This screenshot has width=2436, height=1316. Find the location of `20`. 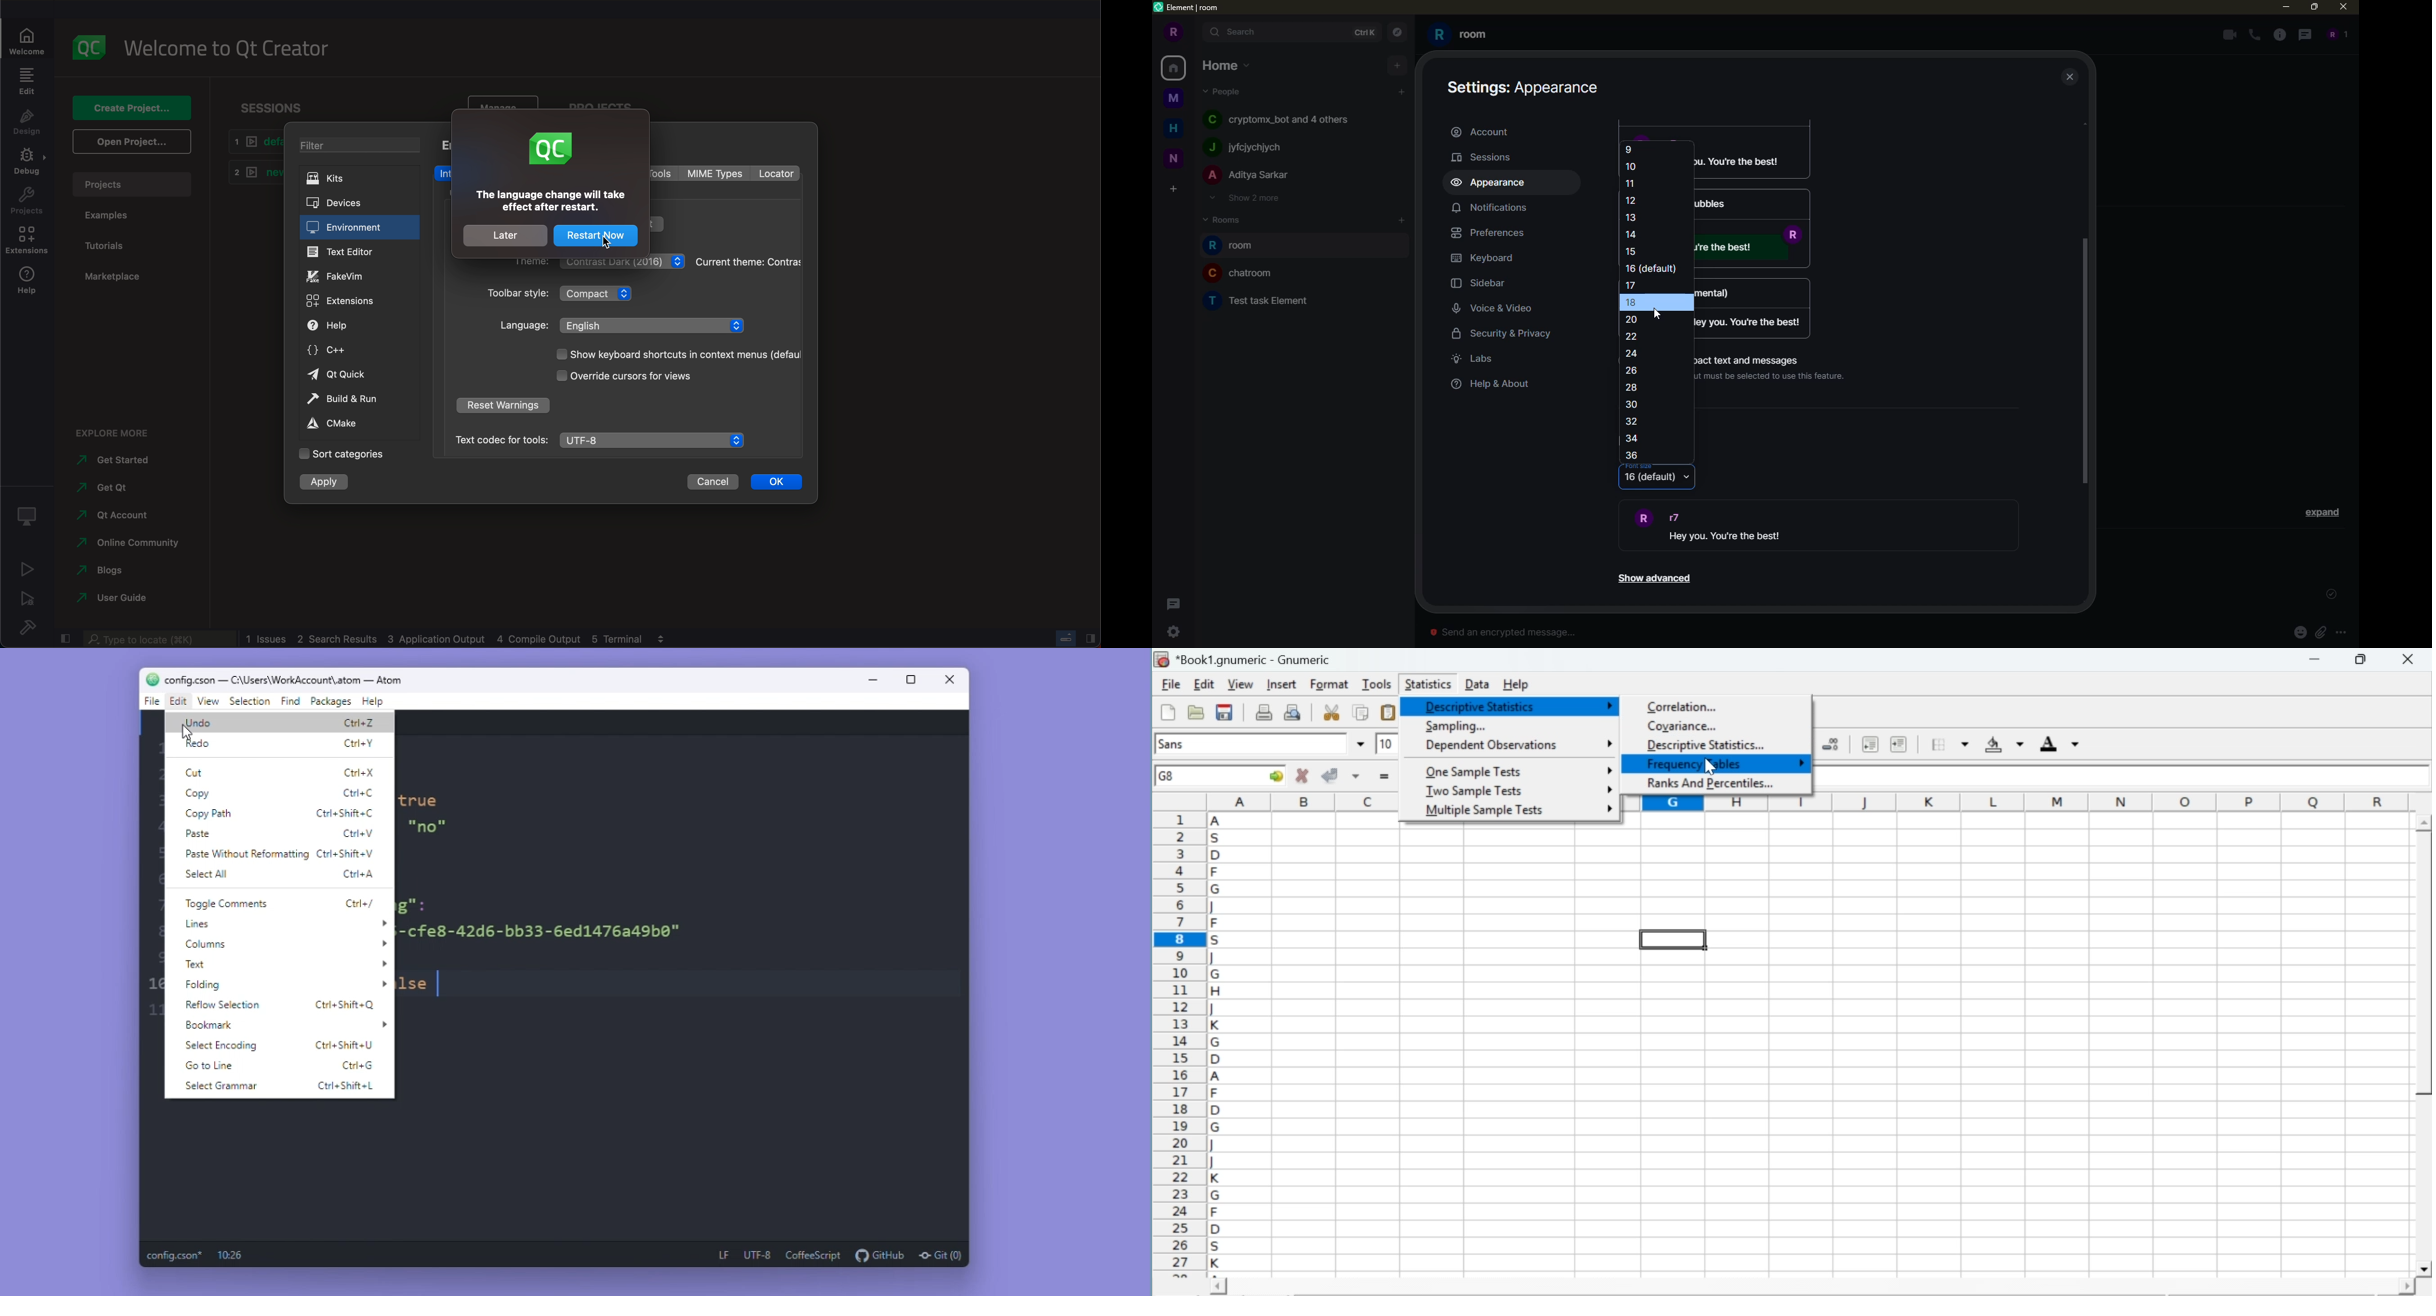

20 is located at coordinates (1639, 319).